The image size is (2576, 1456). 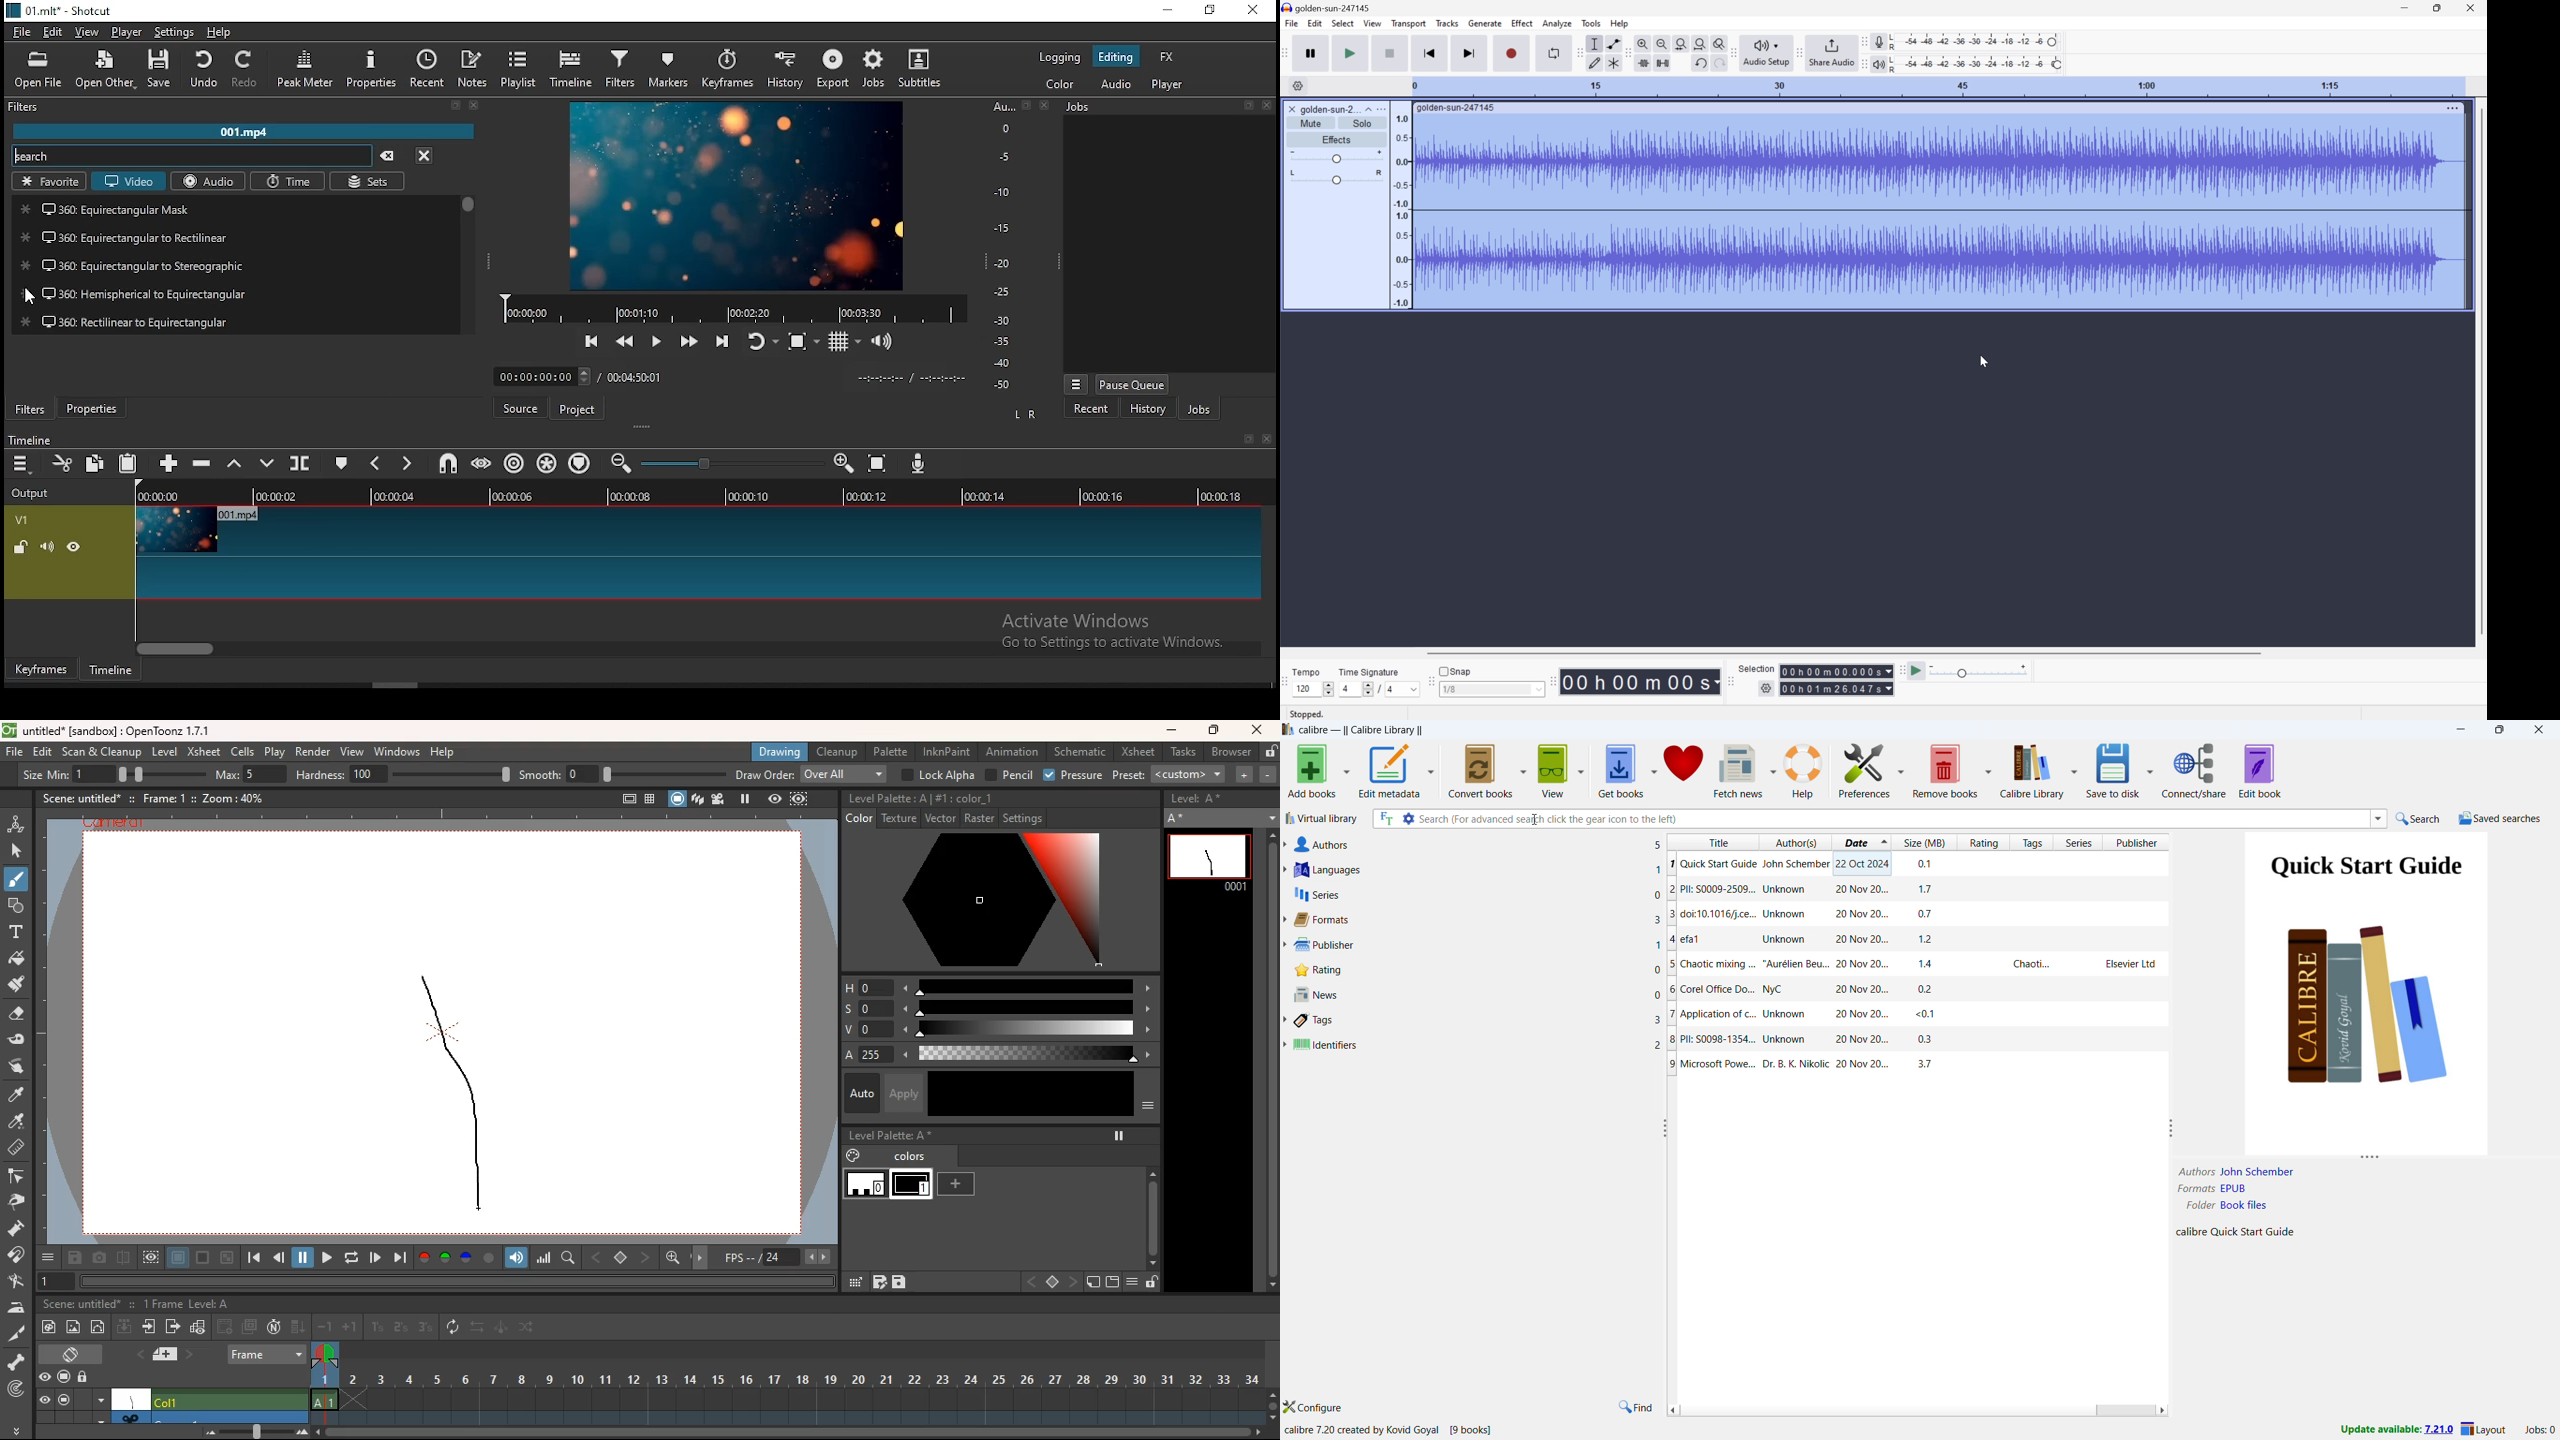 I want to click on paint, so click(x=17, y=1096).